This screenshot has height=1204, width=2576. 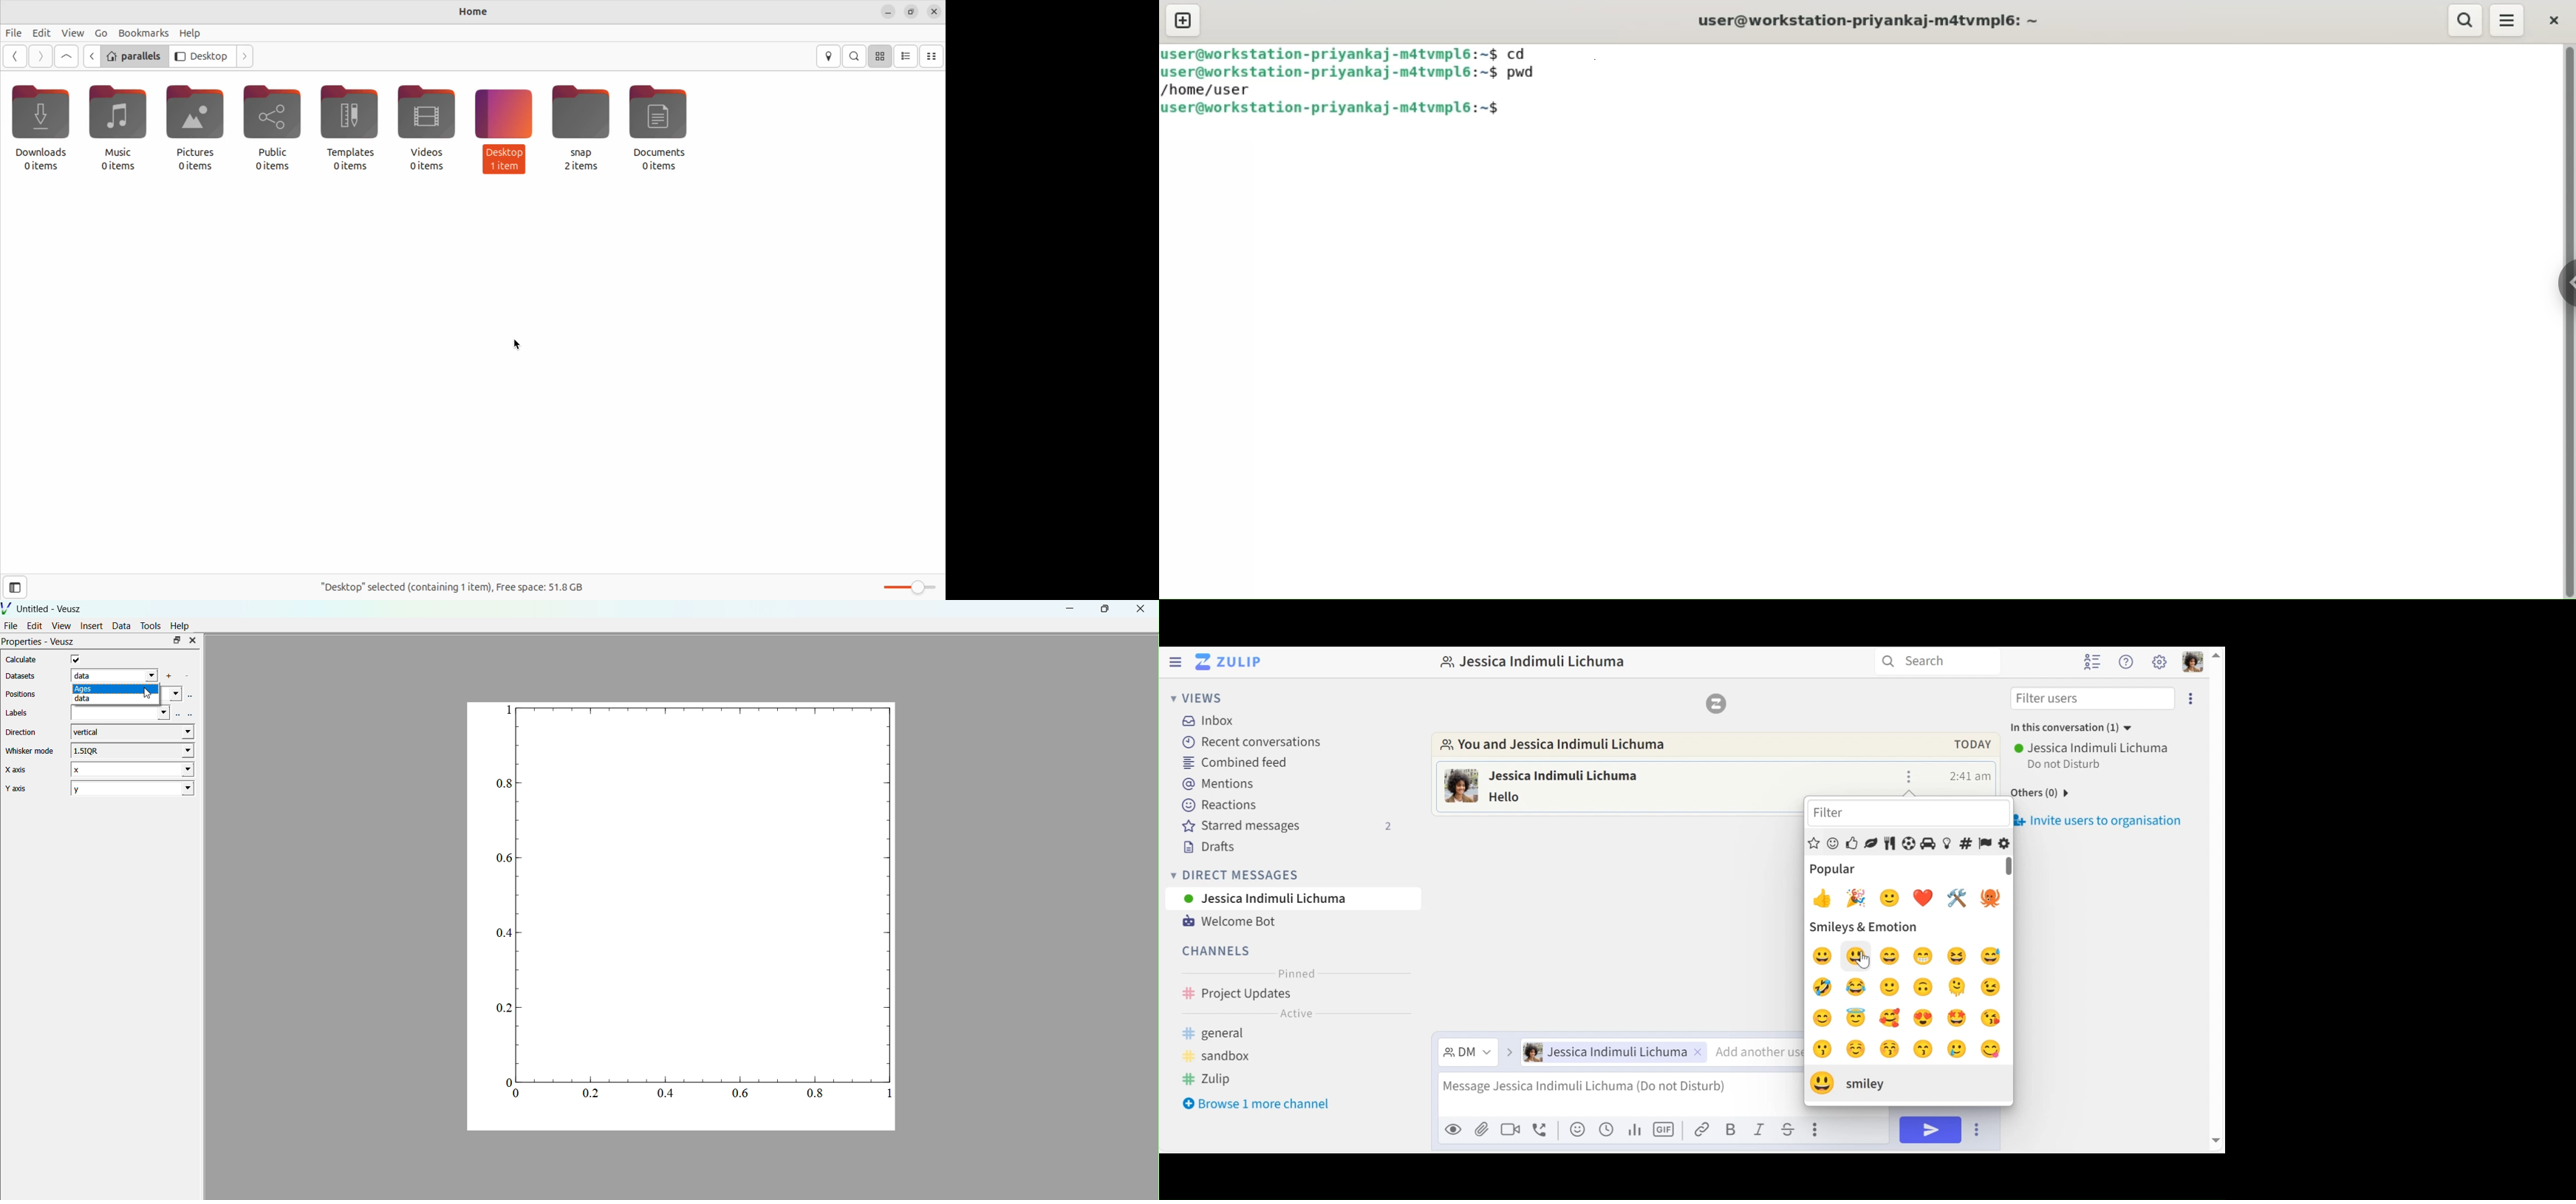 I want to click on blush, so click(x=1855, y=1049).